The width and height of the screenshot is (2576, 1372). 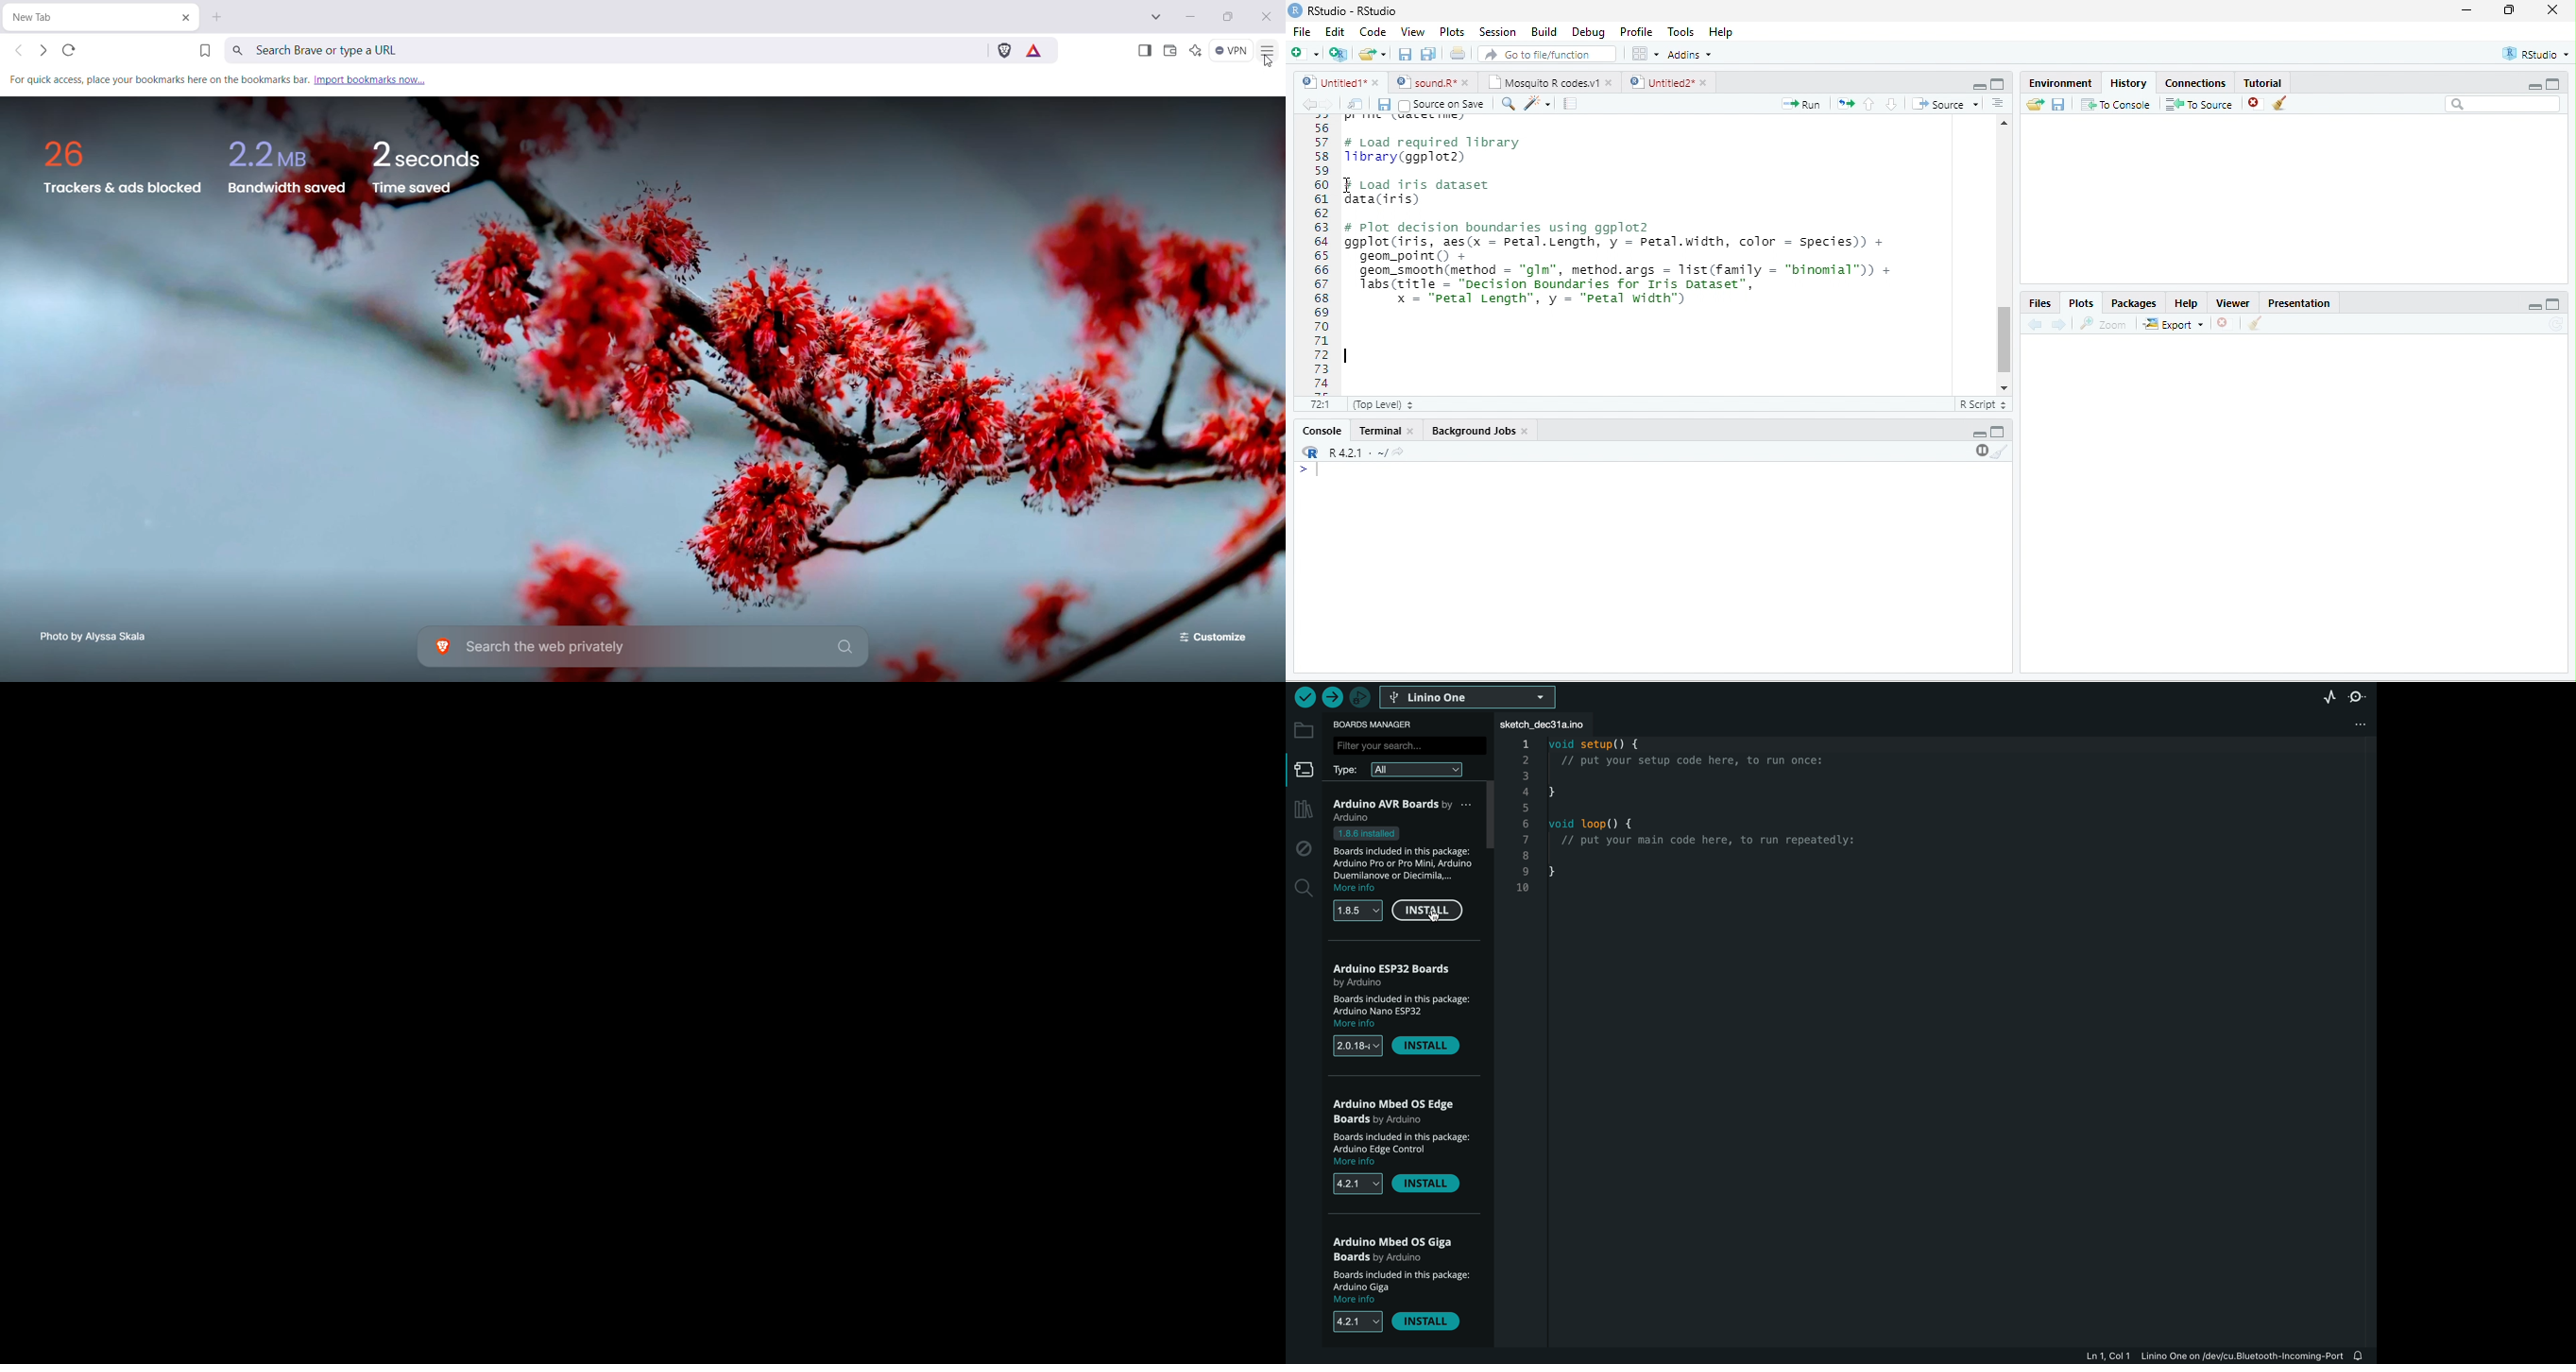 I want to click on Help, so click(x=2187, y=303).